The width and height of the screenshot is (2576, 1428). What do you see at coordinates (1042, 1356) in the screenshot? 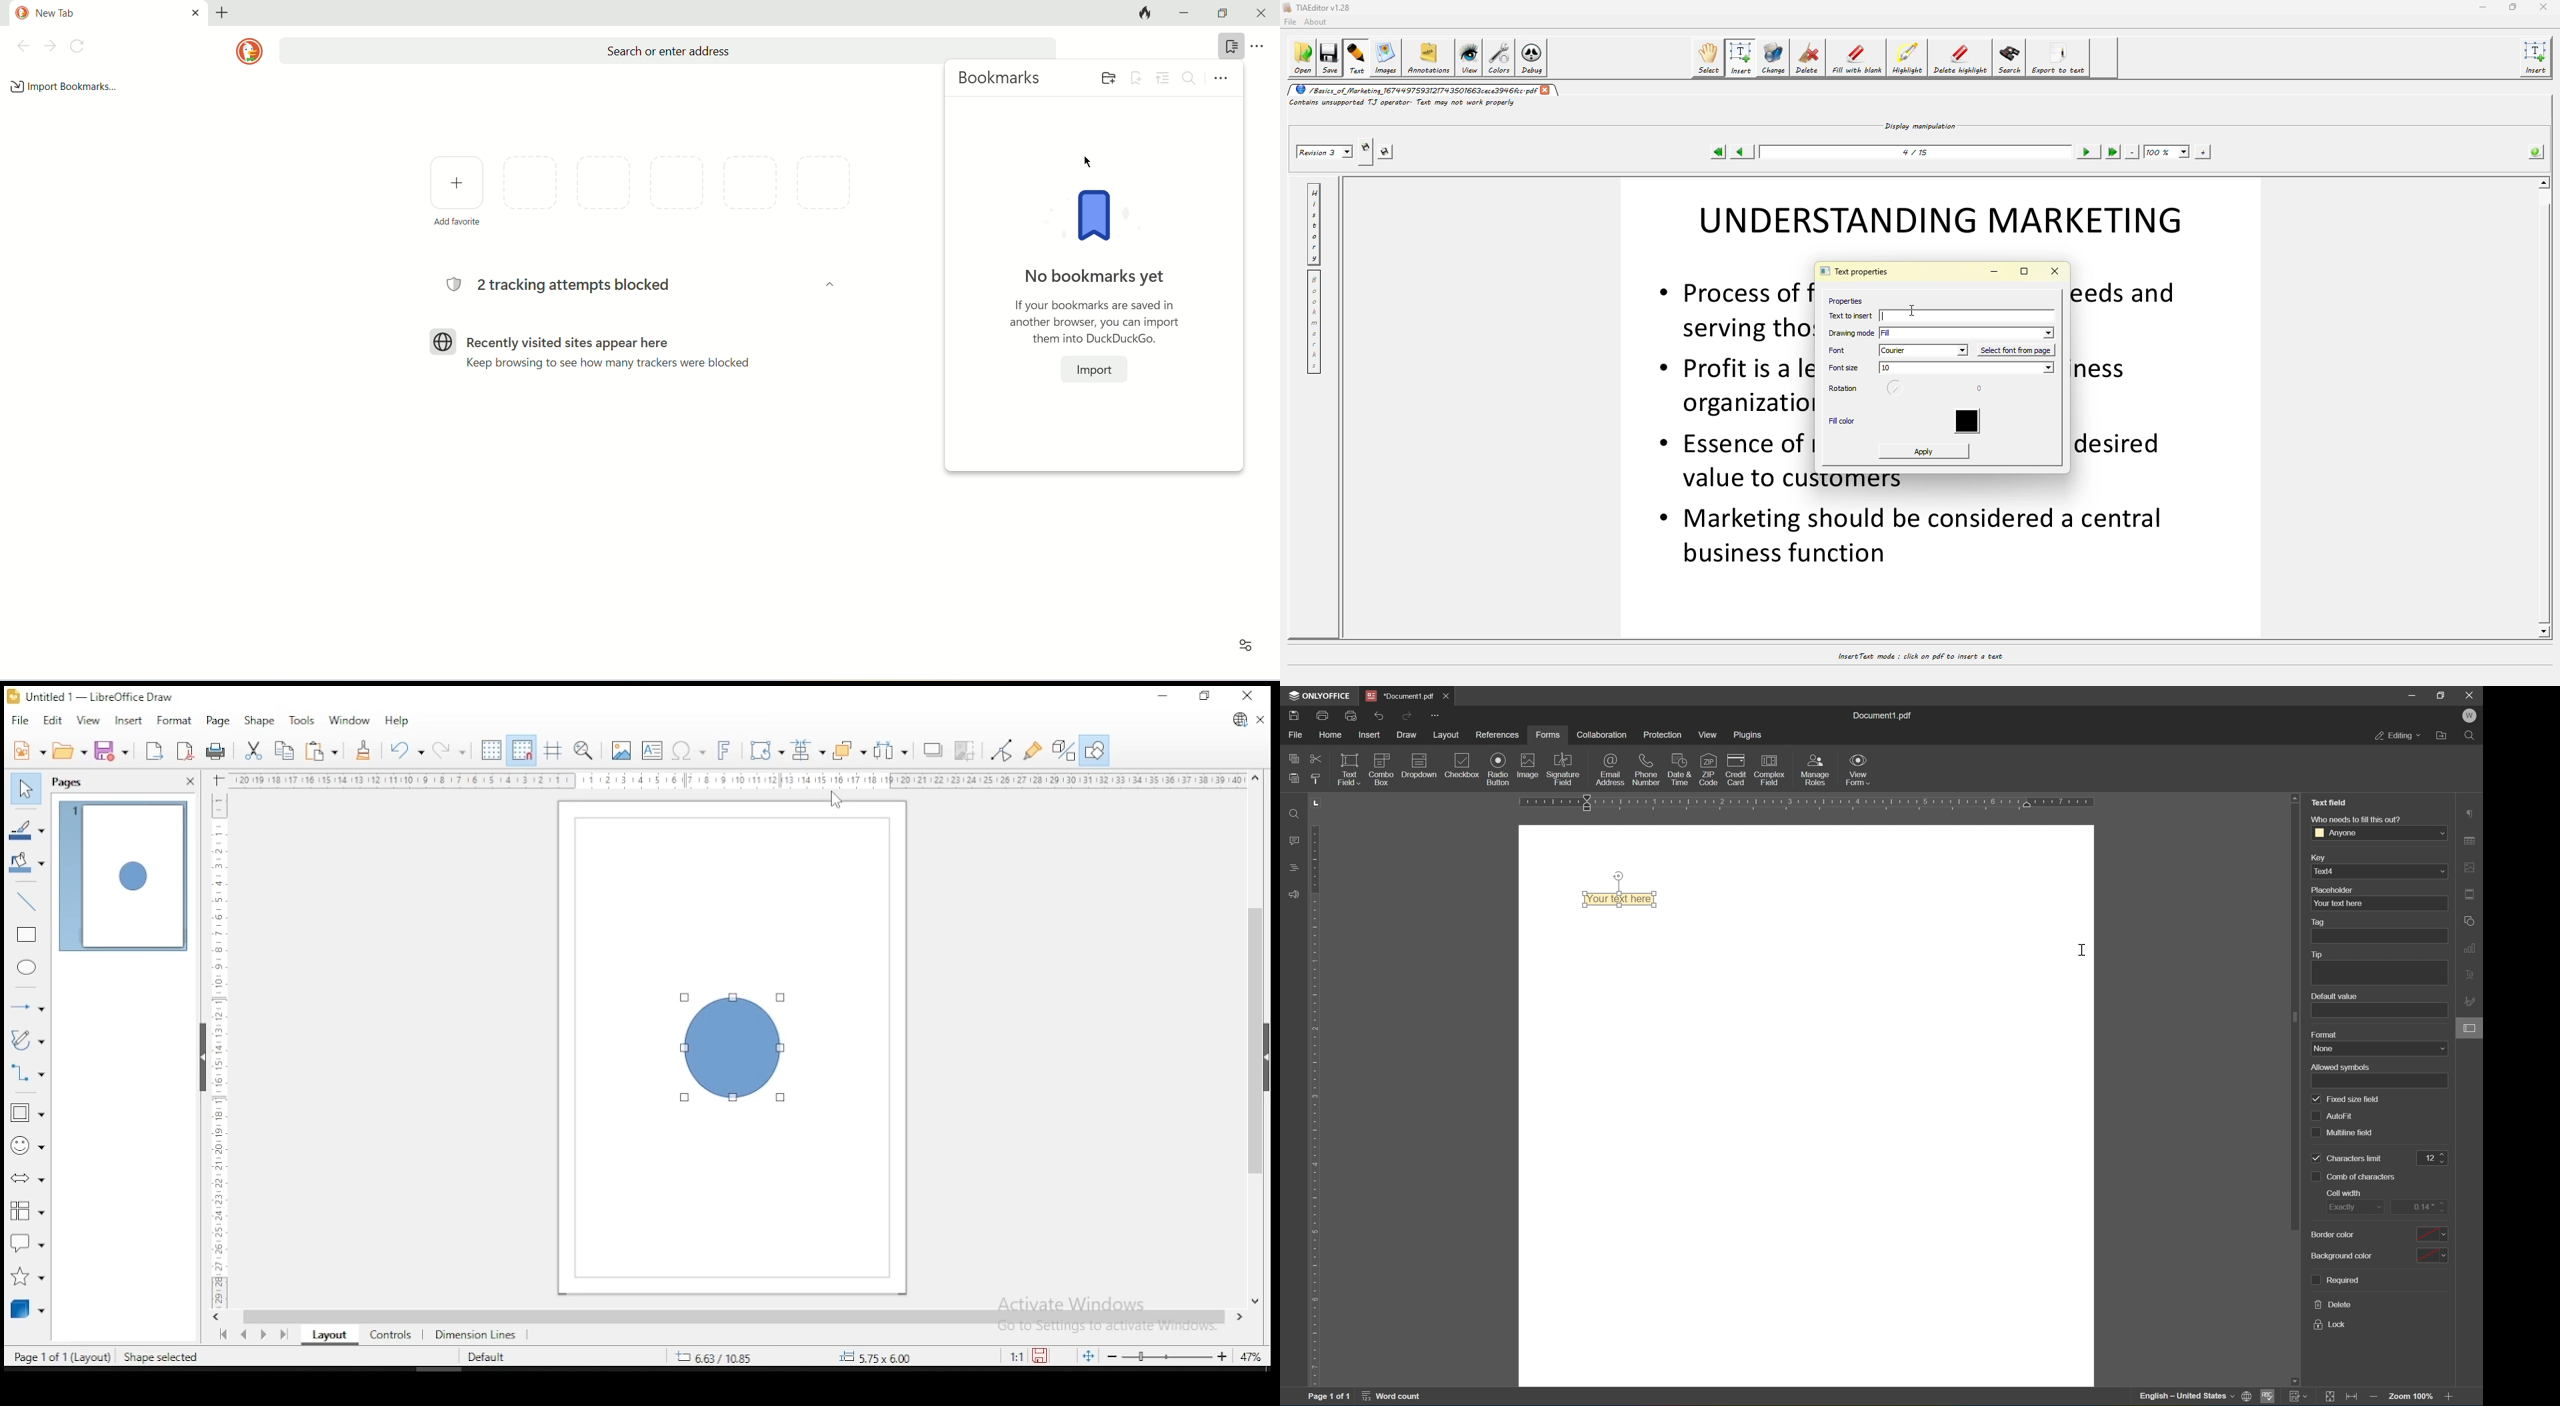
I see `save` at bounding box center [1042, 1356].